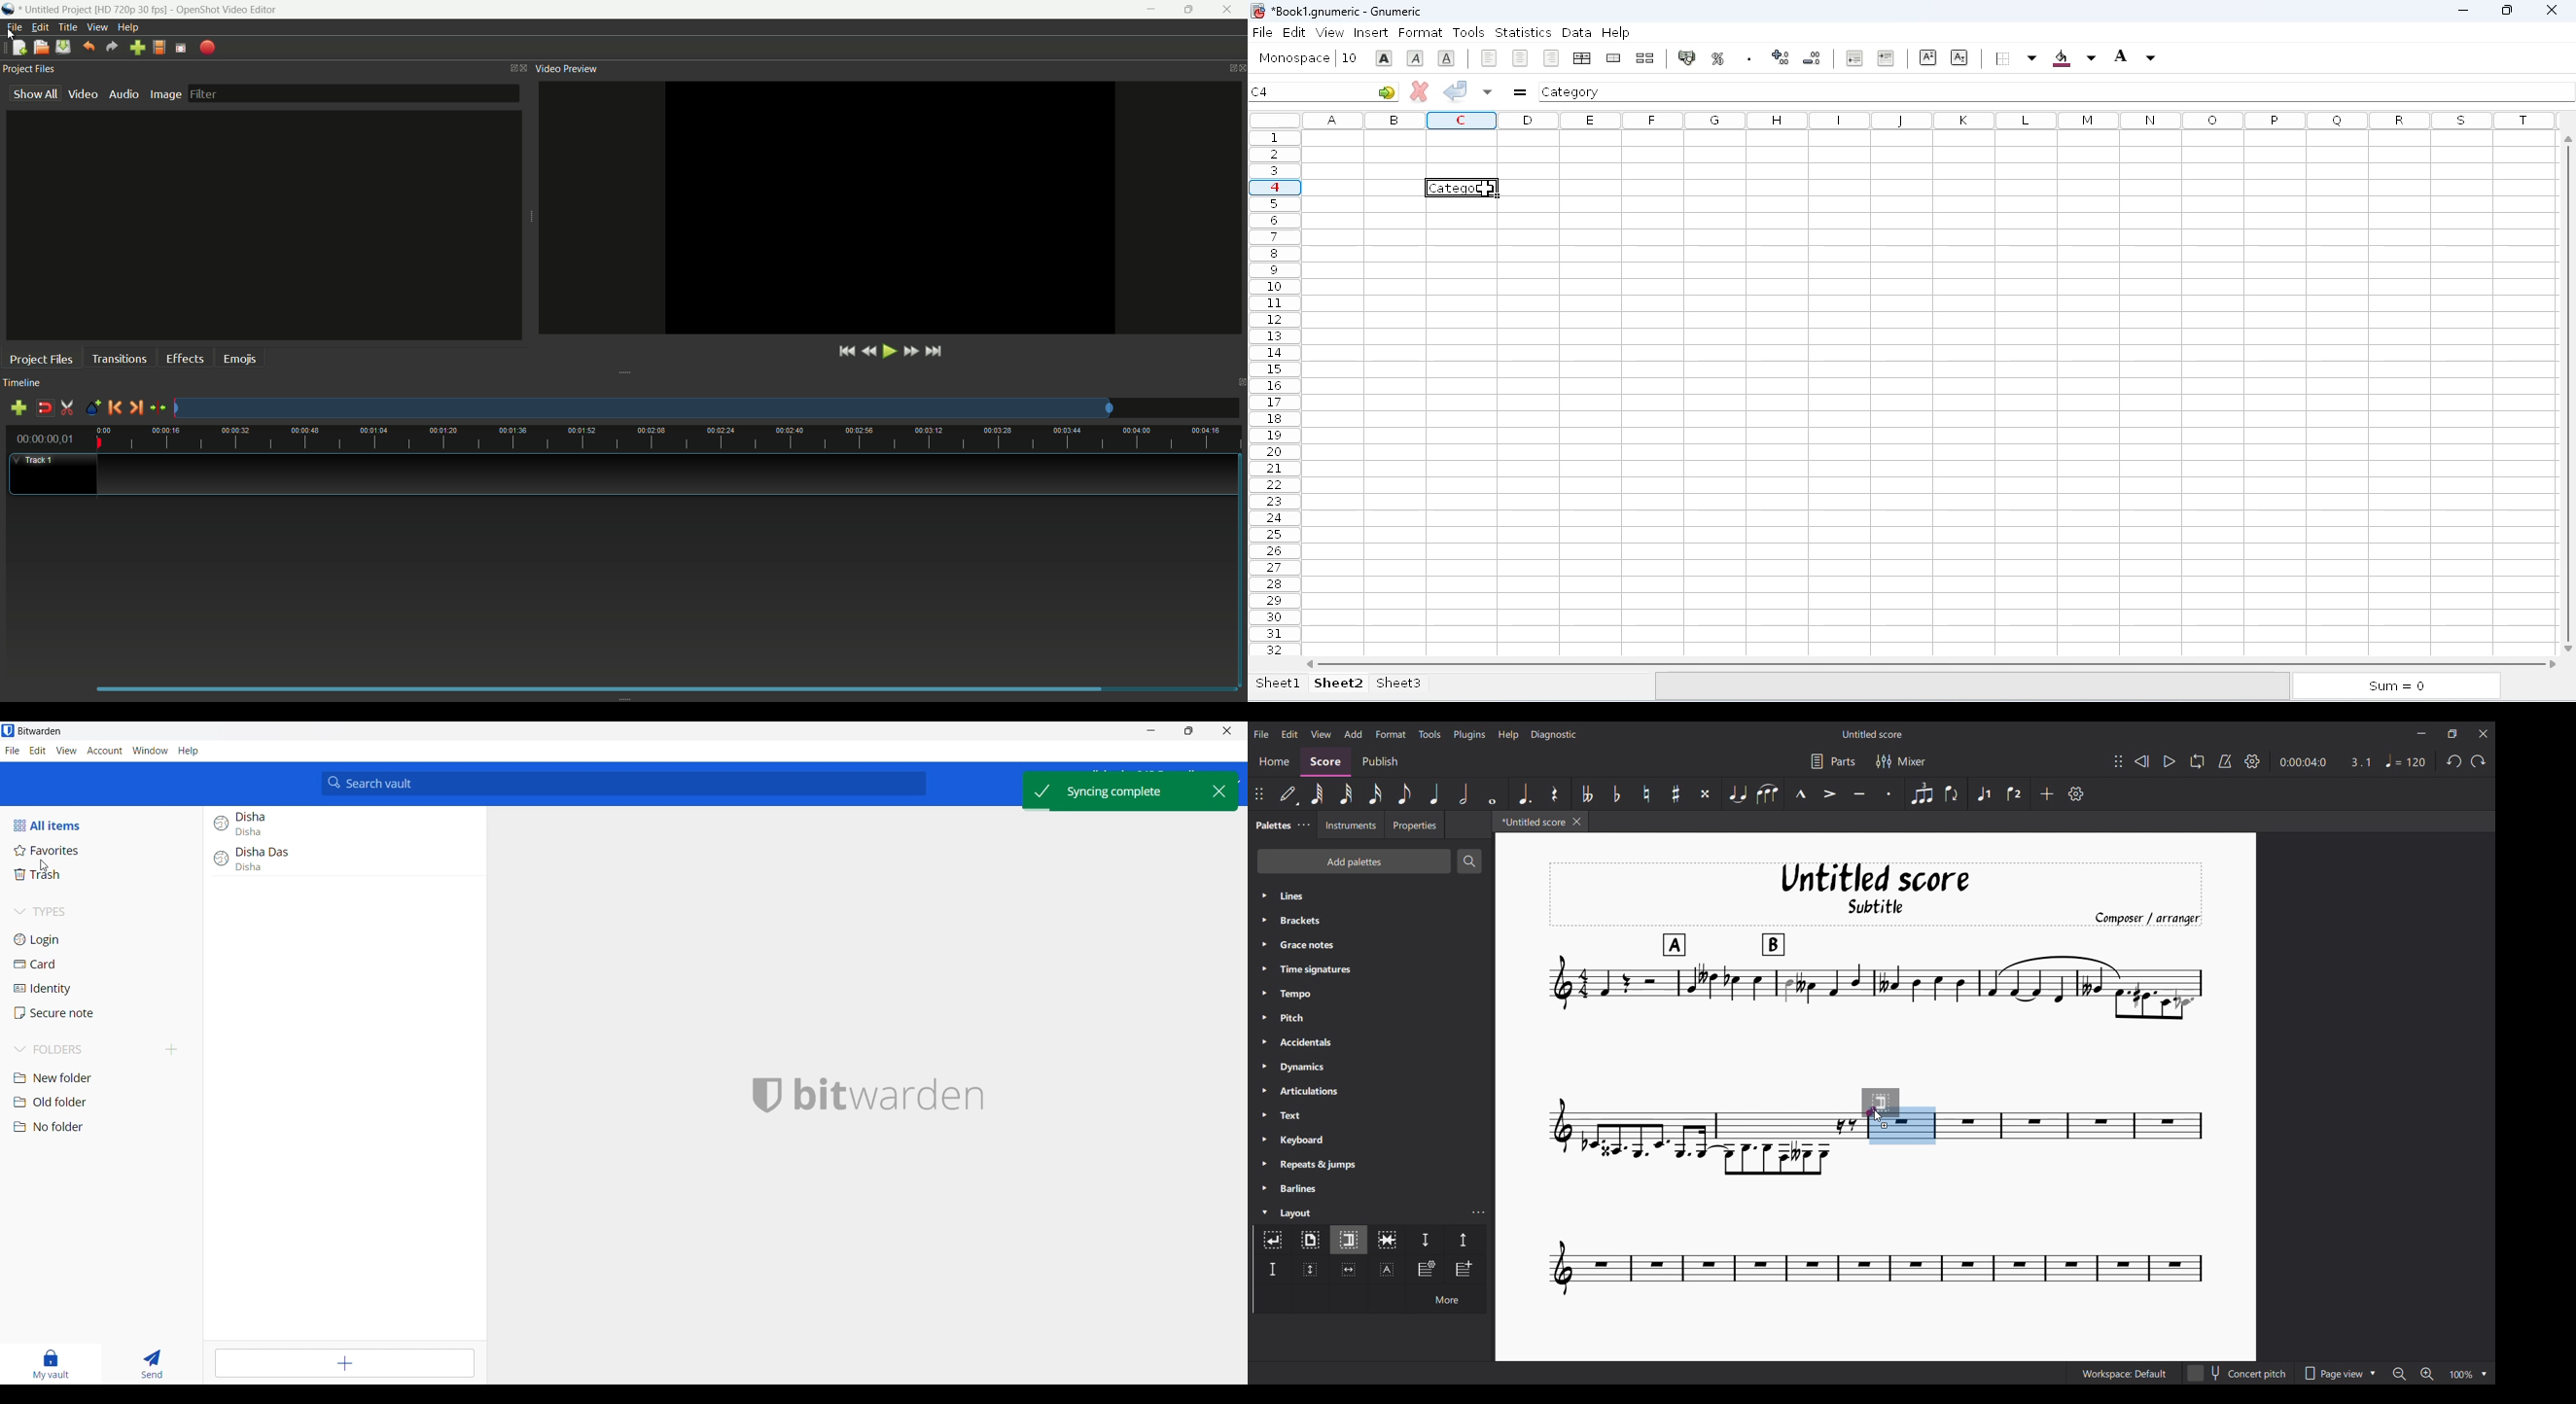  Describe the element at coordinates (1860, 794) in the screenshot. I see `Tenuto` at that location.